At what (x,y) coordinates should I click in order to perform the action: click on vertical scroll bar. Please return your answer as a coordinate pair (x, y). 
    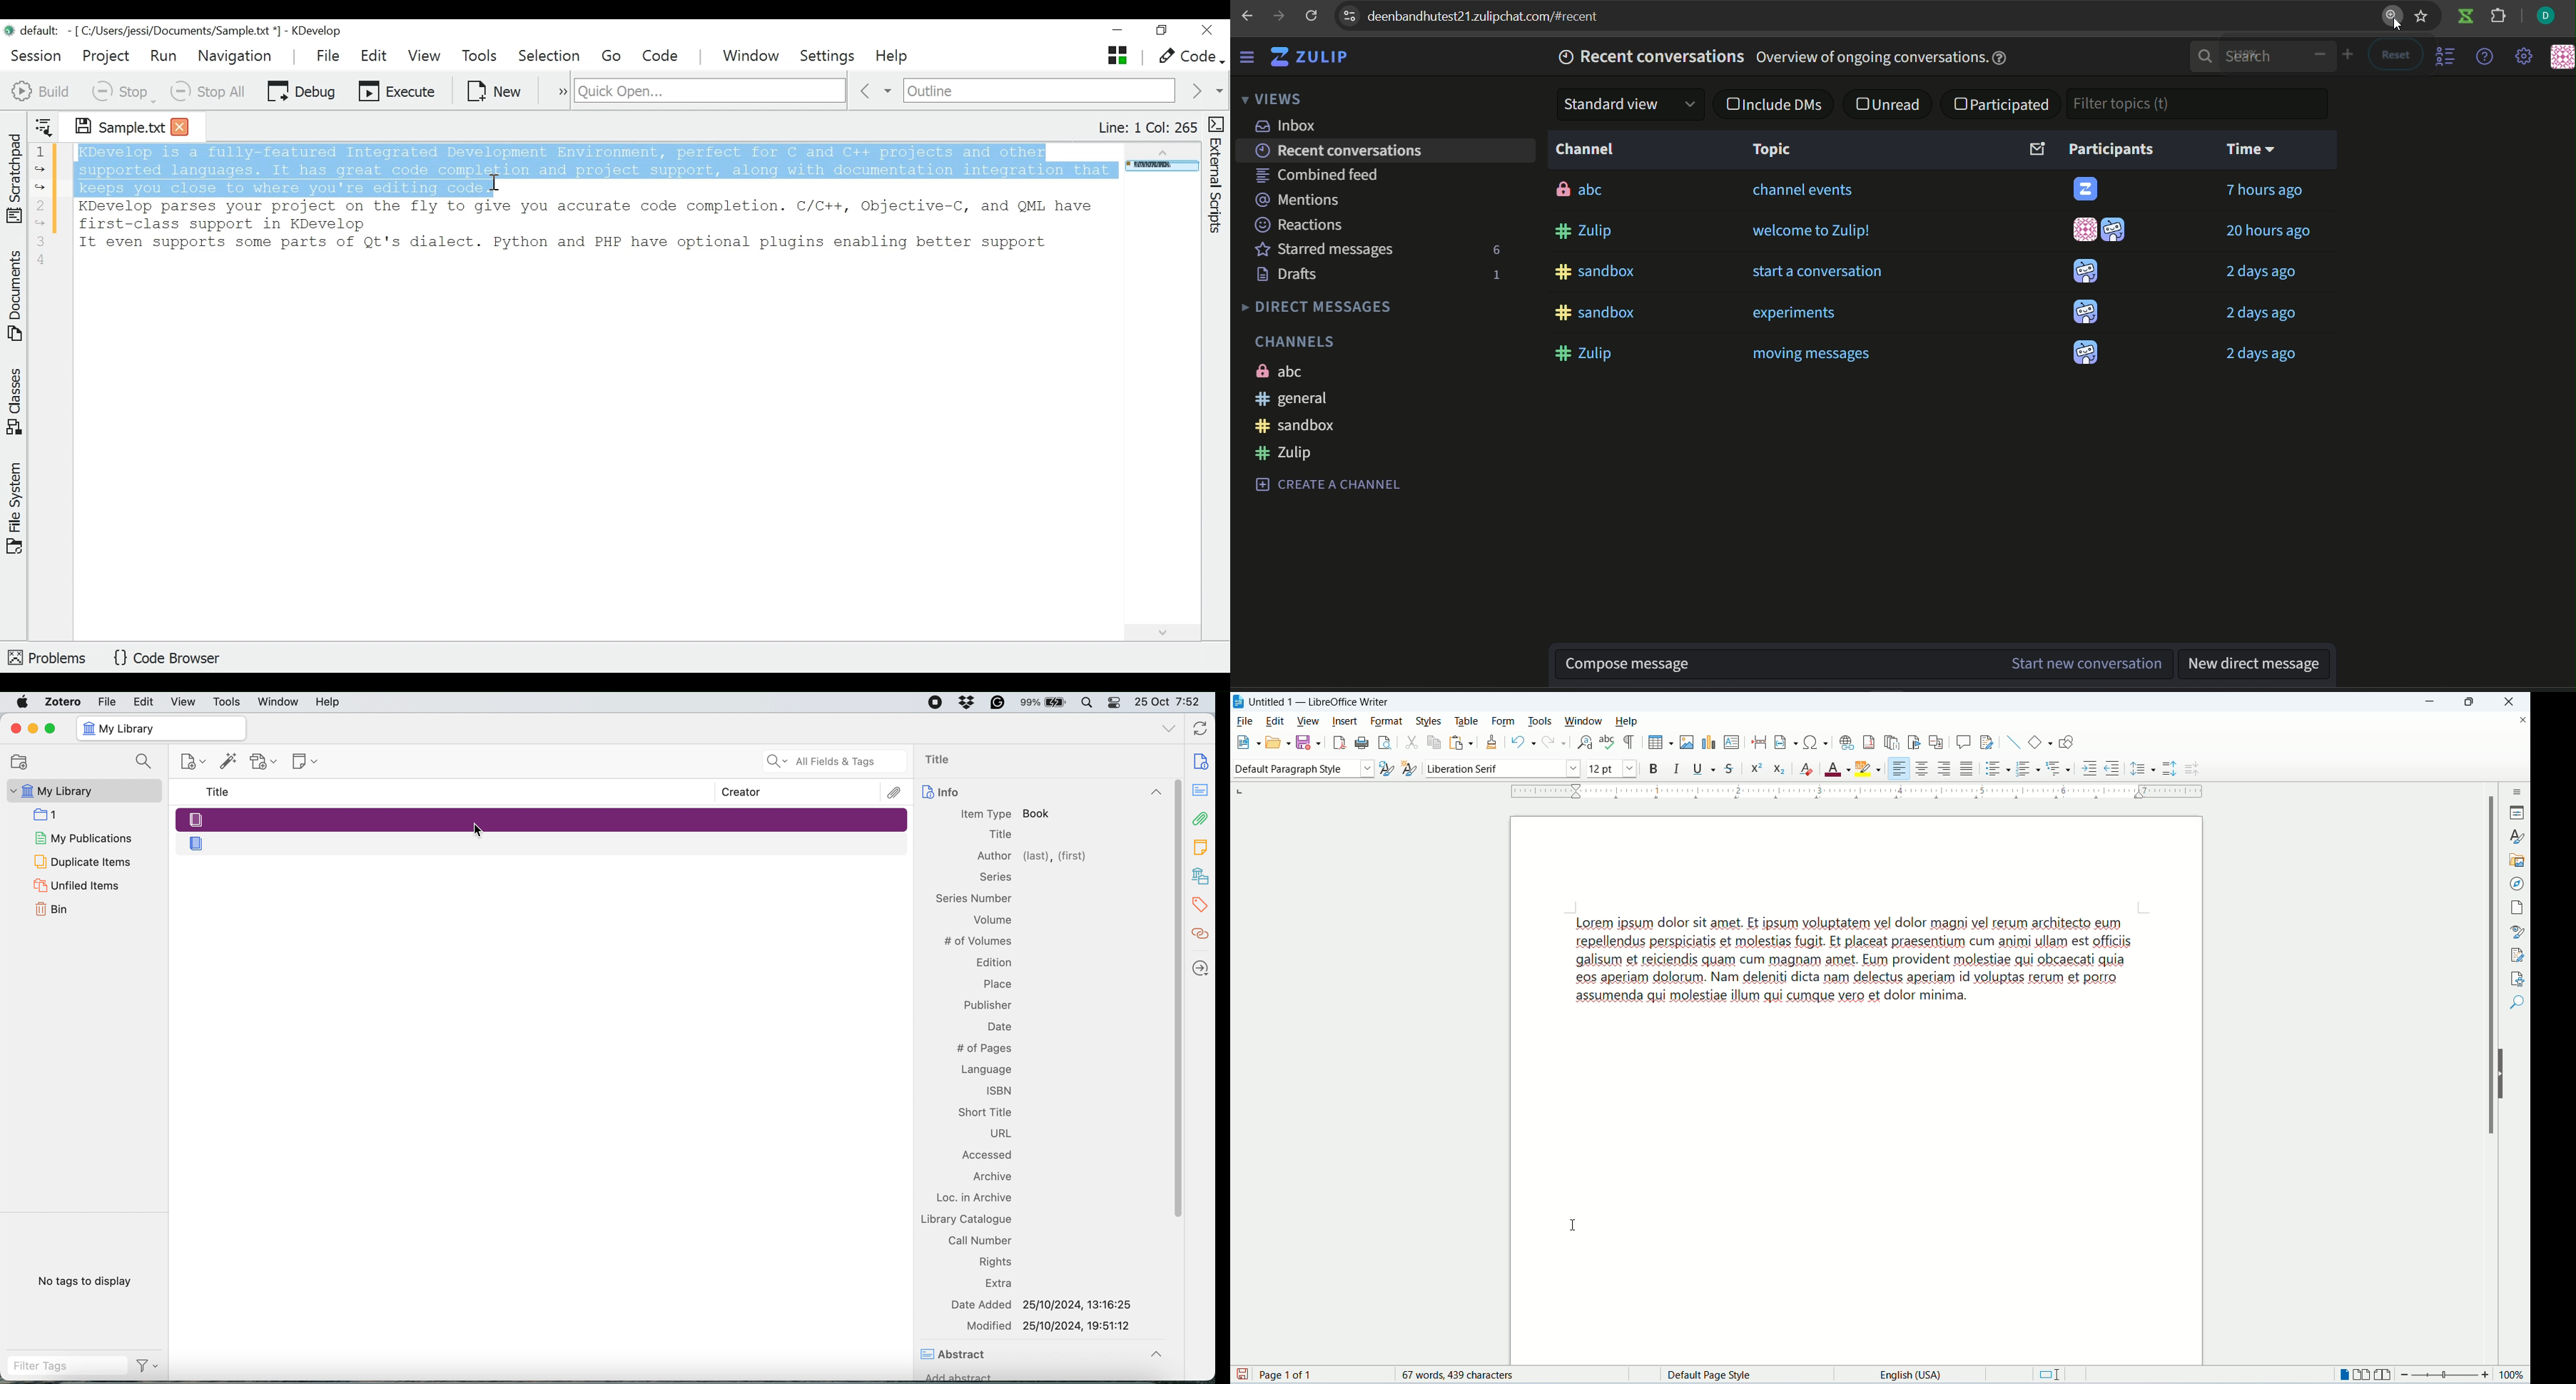
    Looking at the image, I should click on (2492, 1077).